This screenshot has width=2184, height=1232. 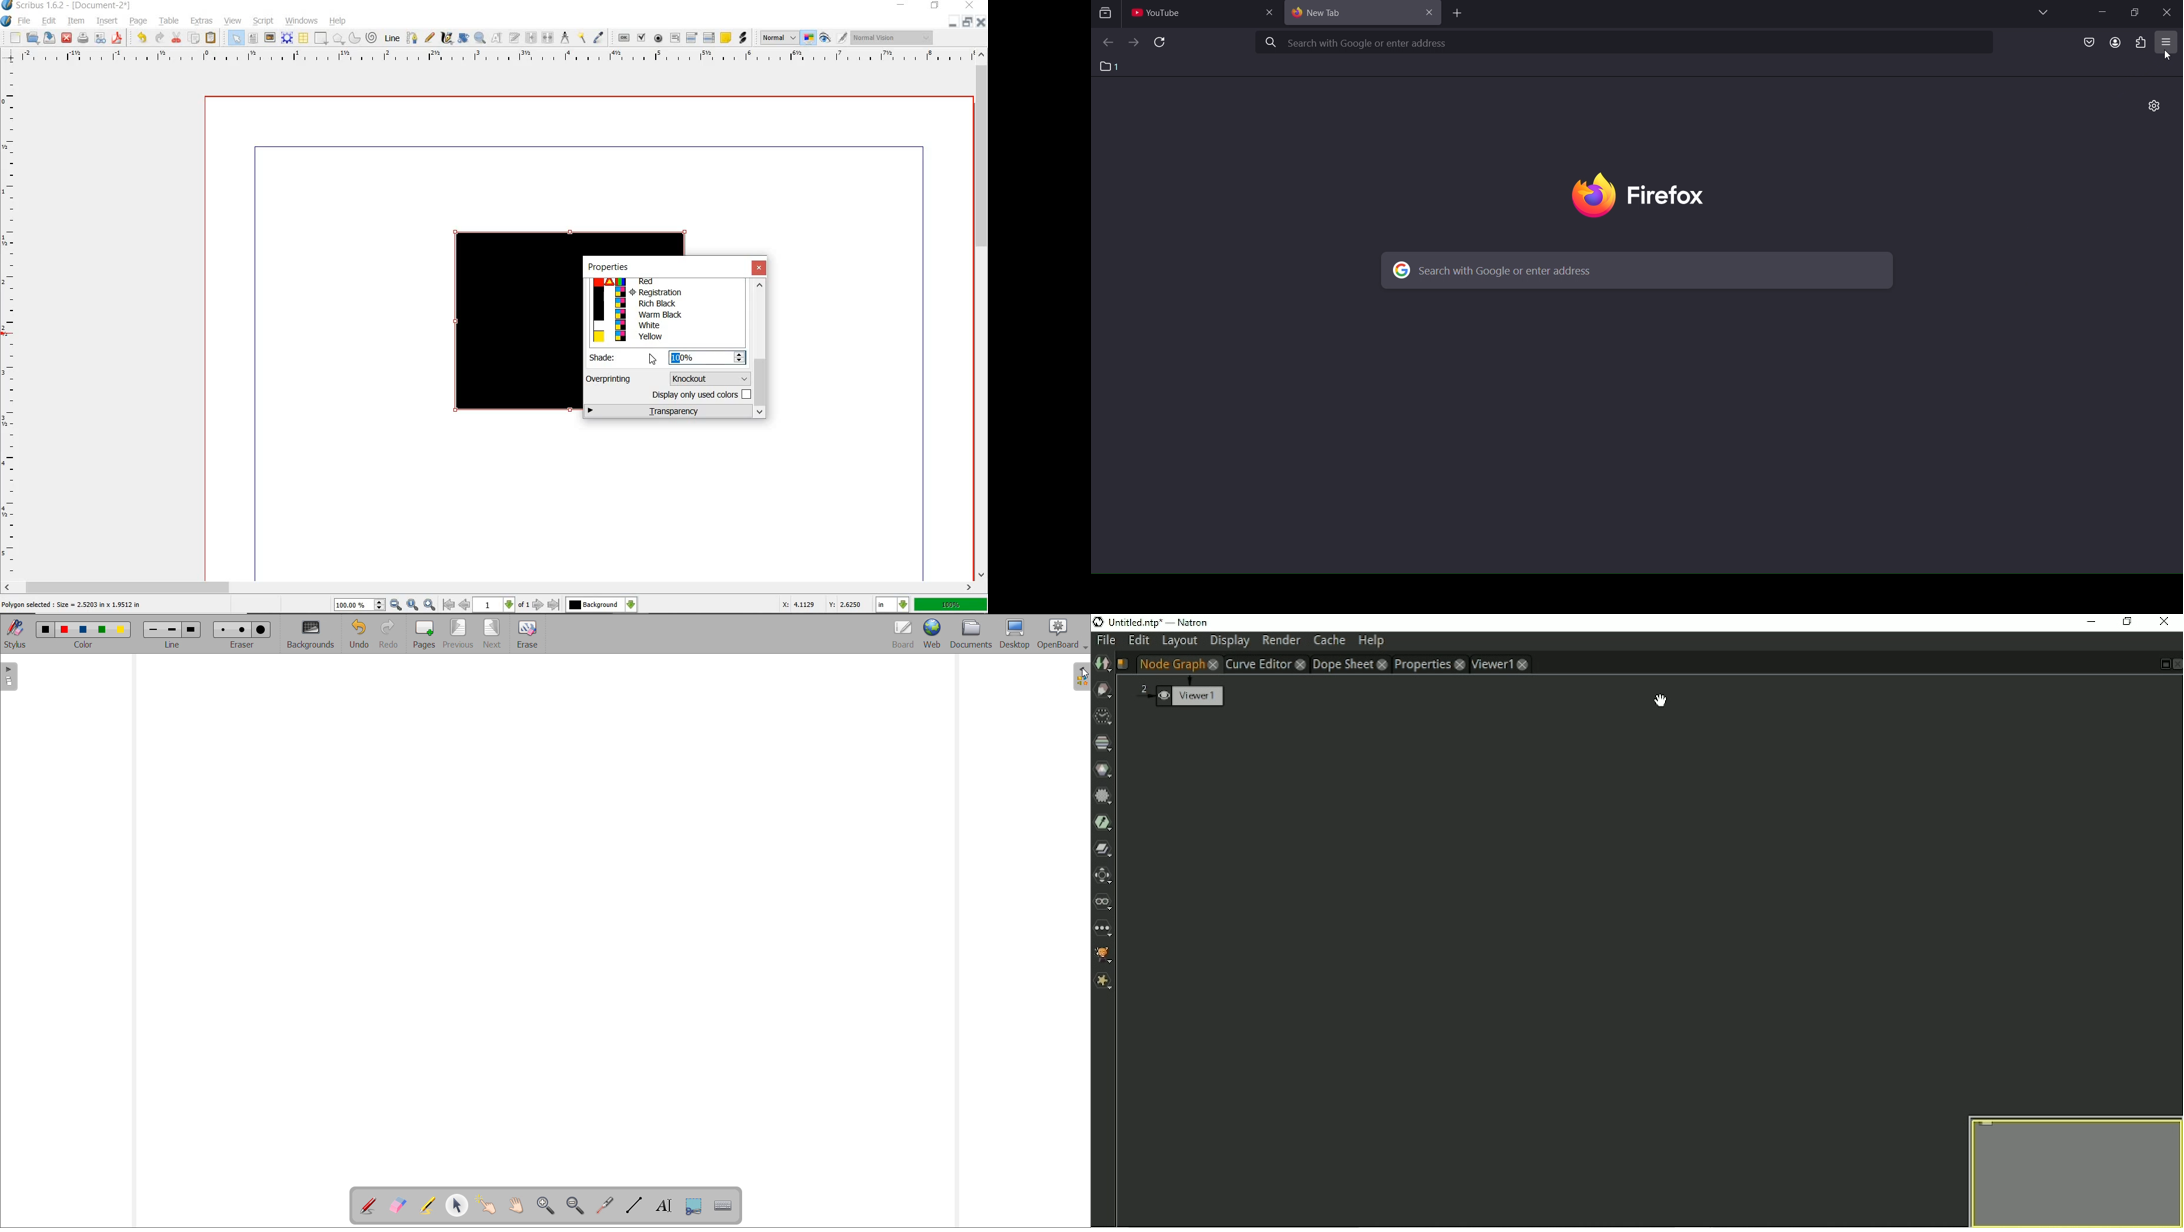 I want to click on scrollbar, so click(x=981, y=315).